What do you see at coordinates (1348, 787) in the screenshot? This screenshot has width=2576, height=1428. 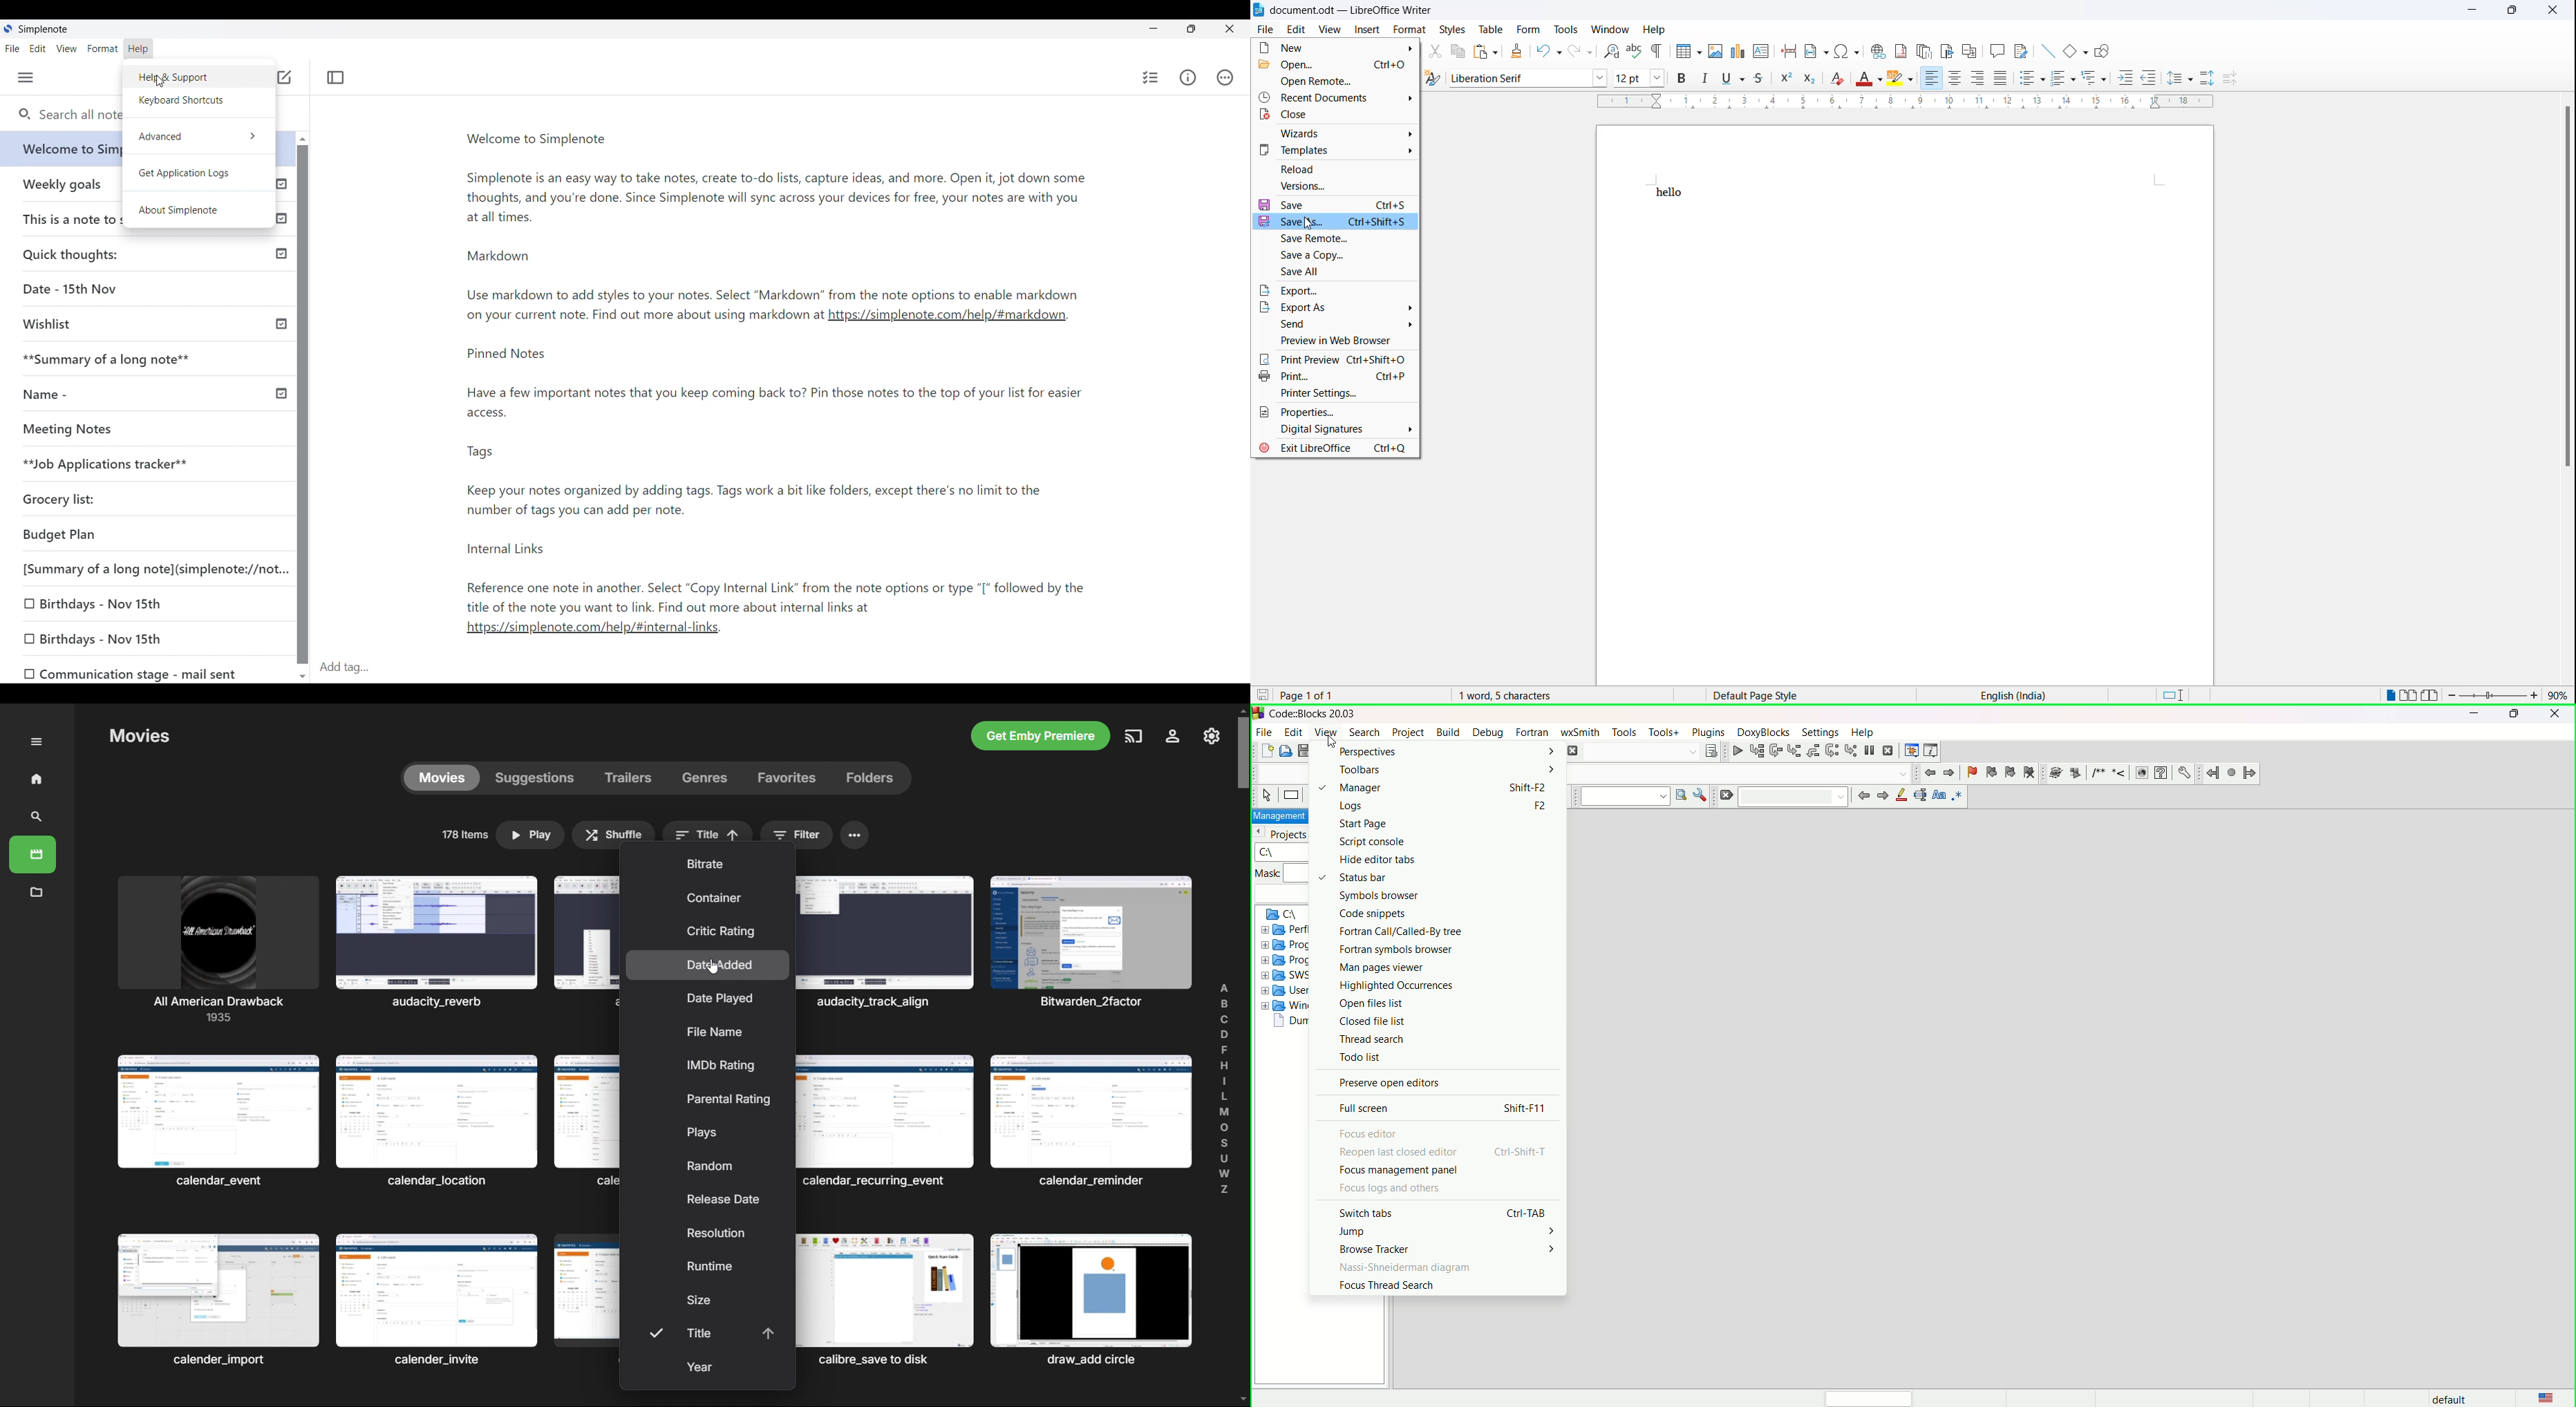 I see `manager` at bounding box center [1348, 787].